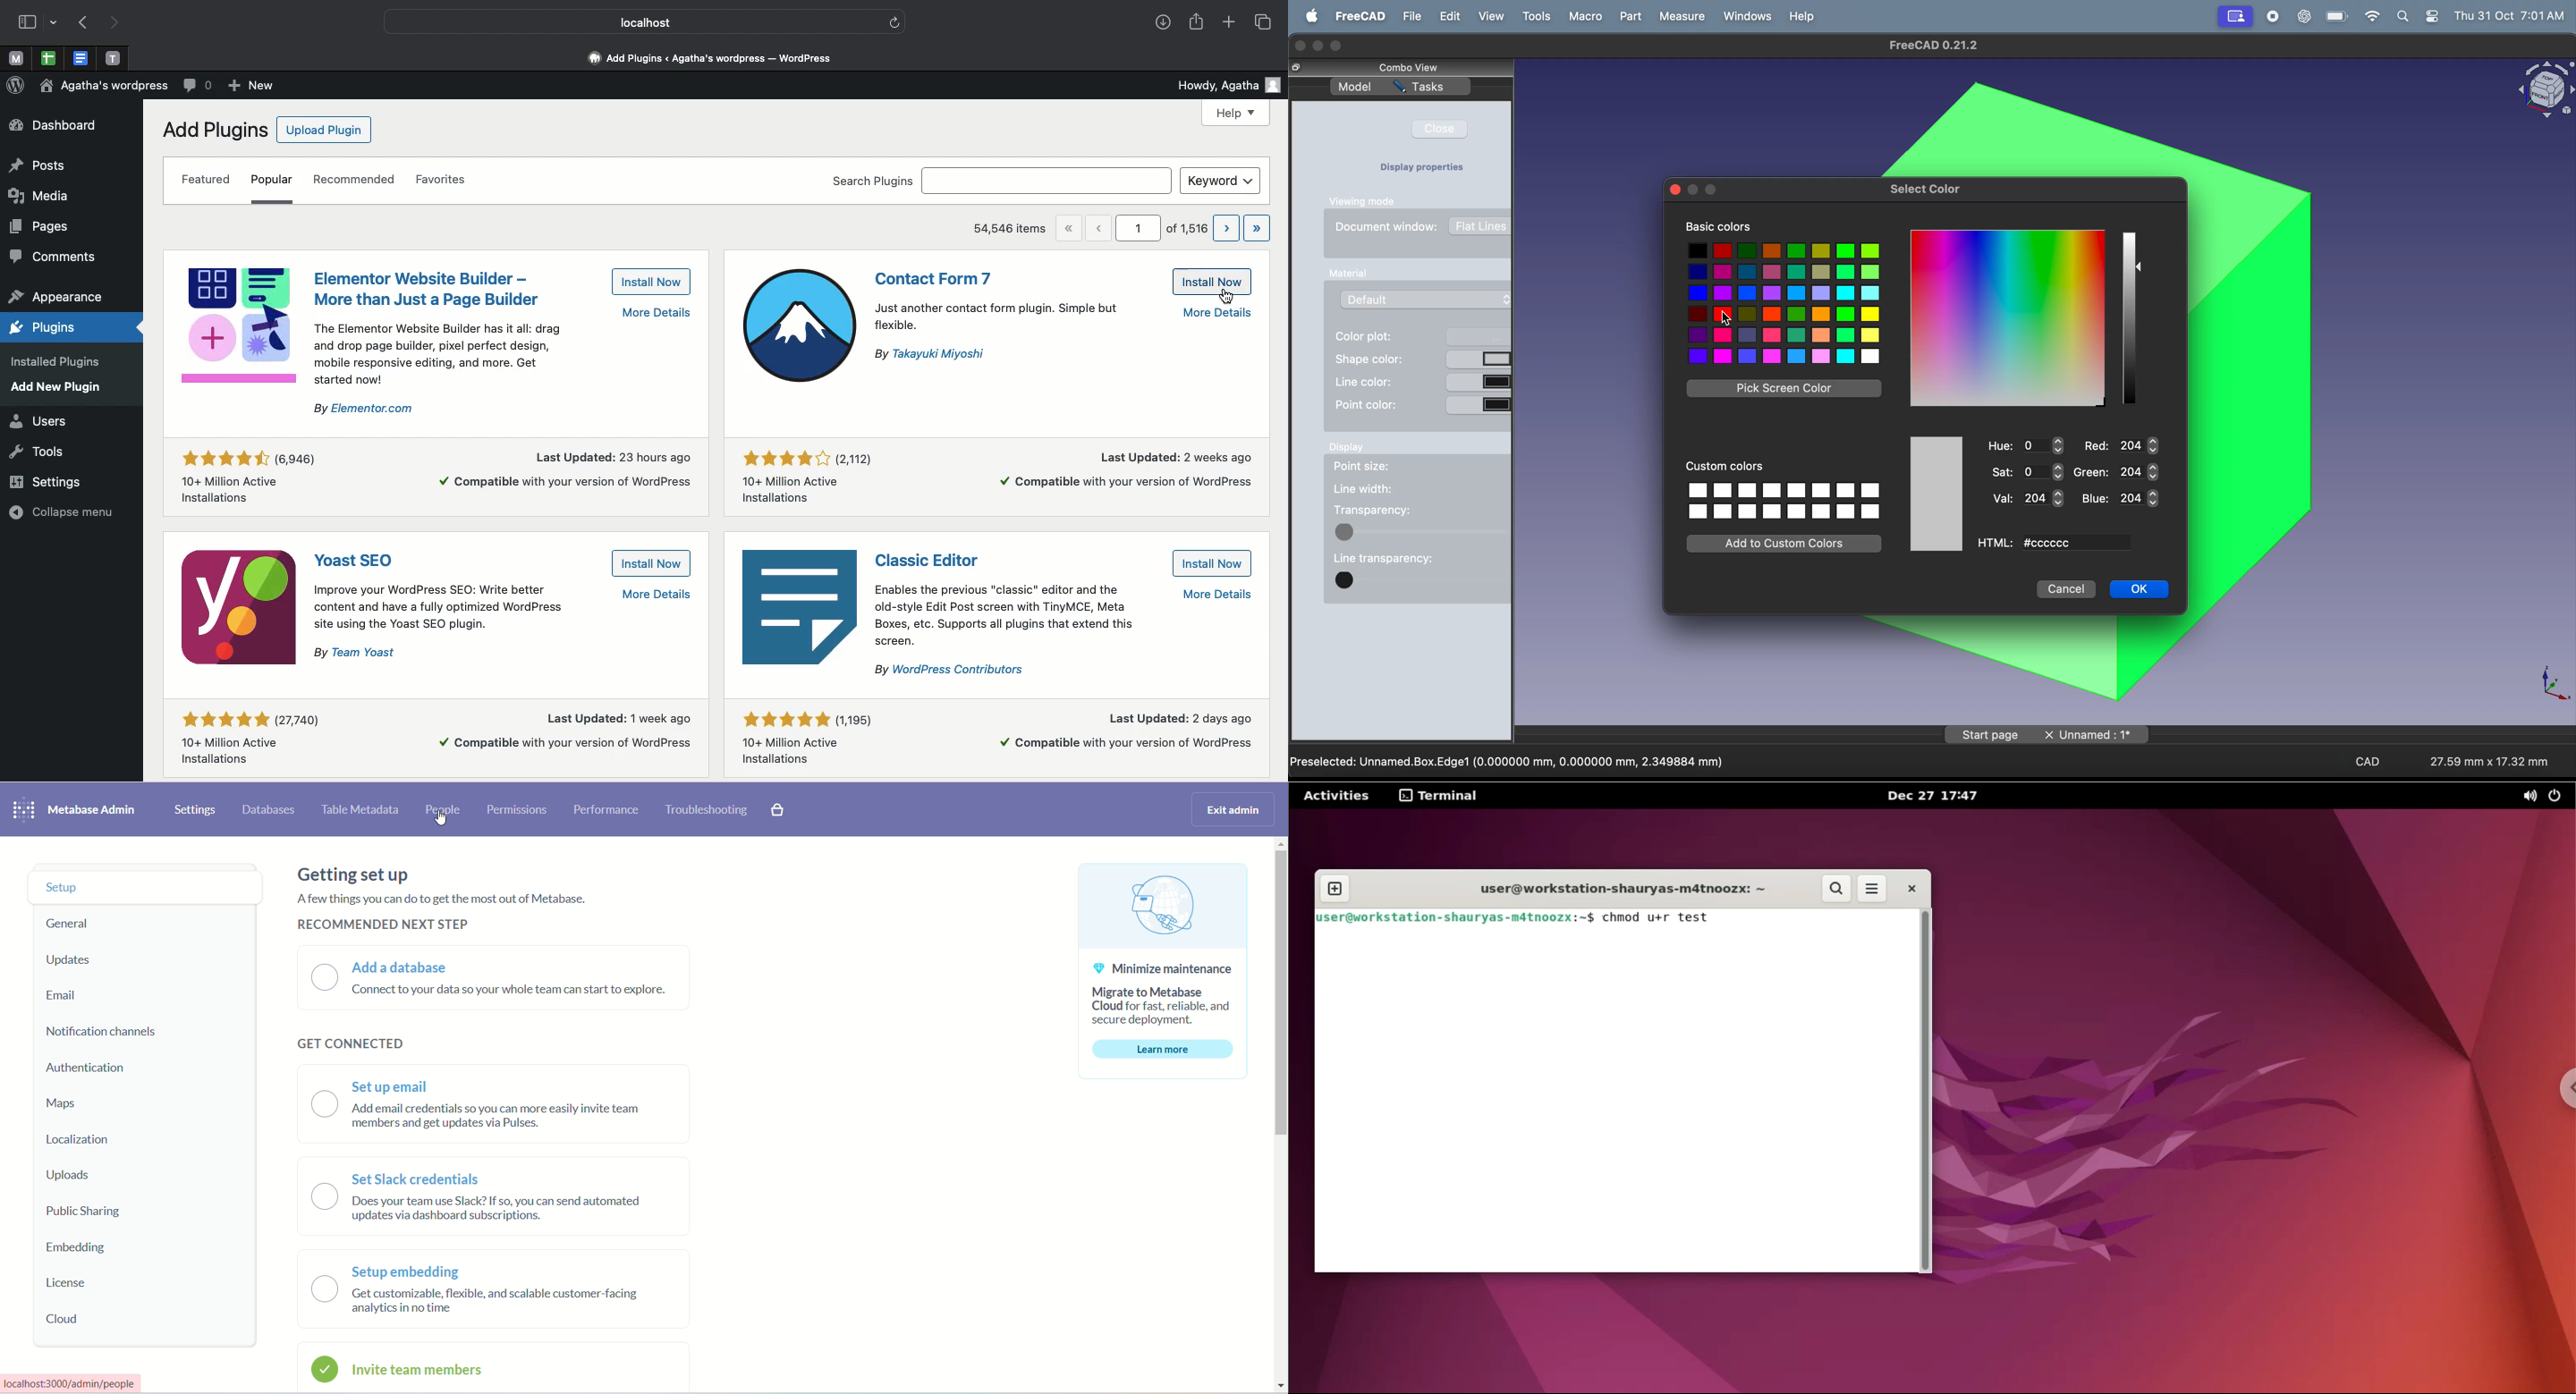 This screenshot has width=2576, height=1400. I want to click on windows, so click(1746, 16).